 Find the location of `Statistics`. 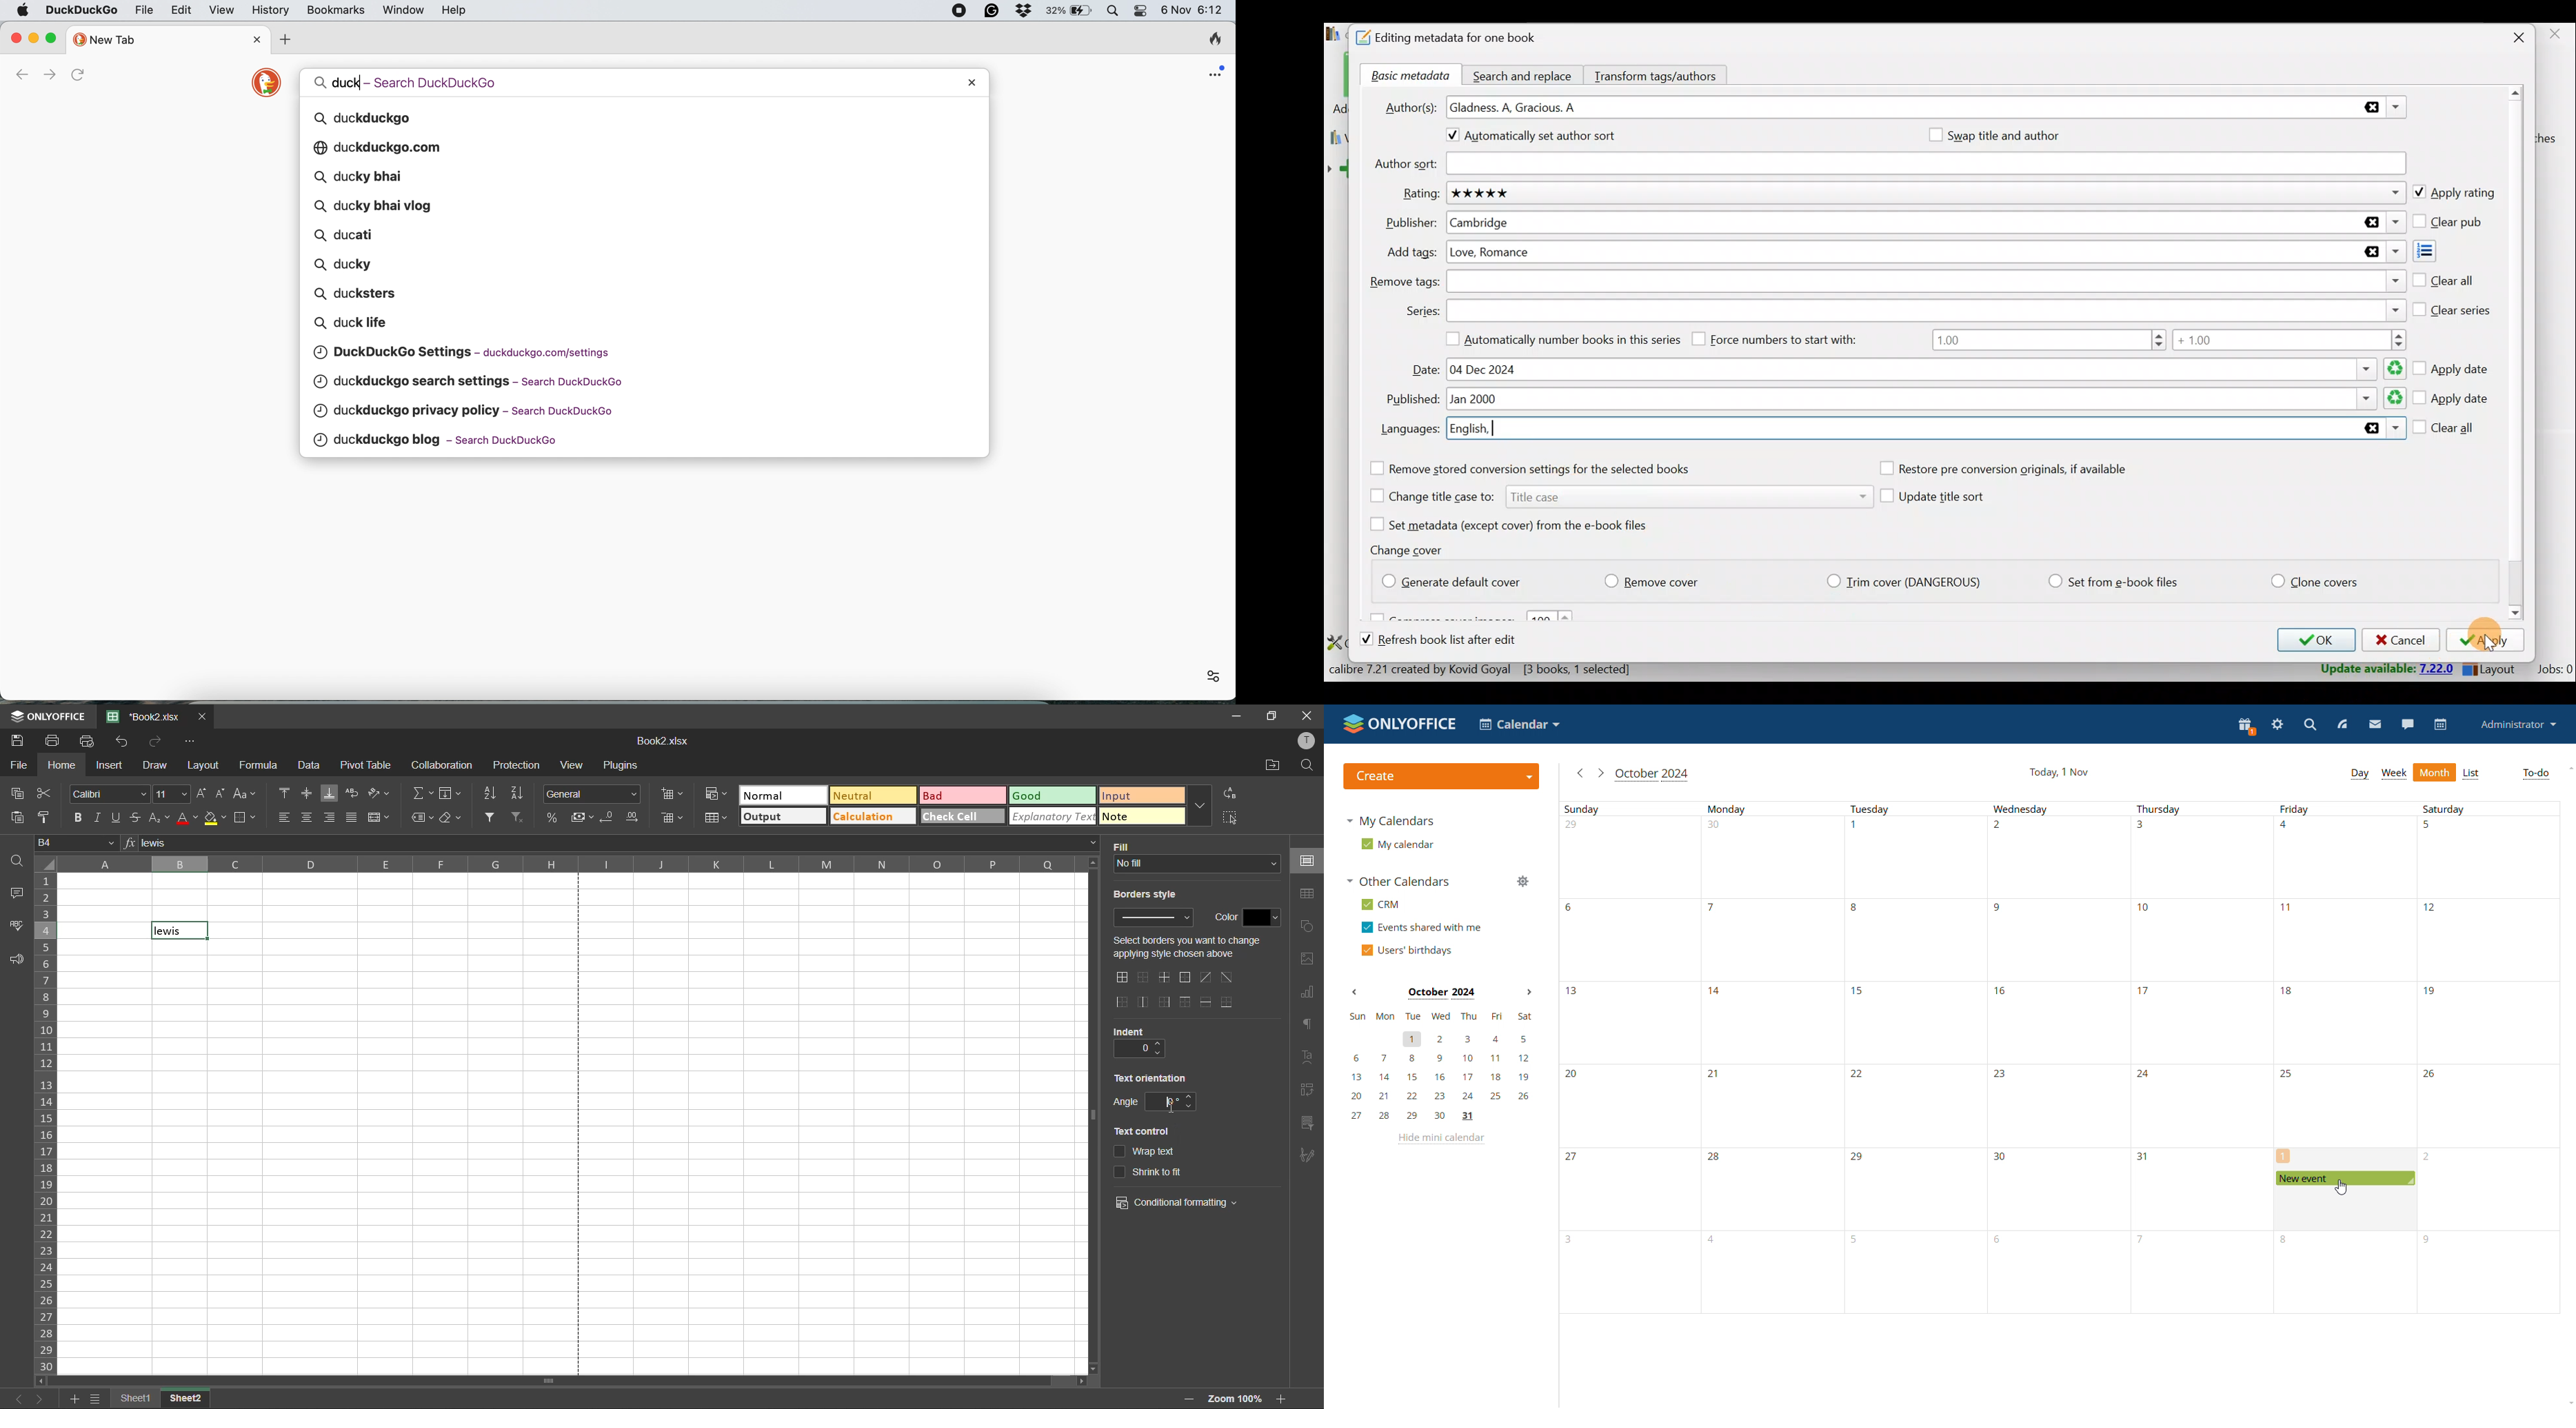

Statistics is located at coordinates (1505, 669).